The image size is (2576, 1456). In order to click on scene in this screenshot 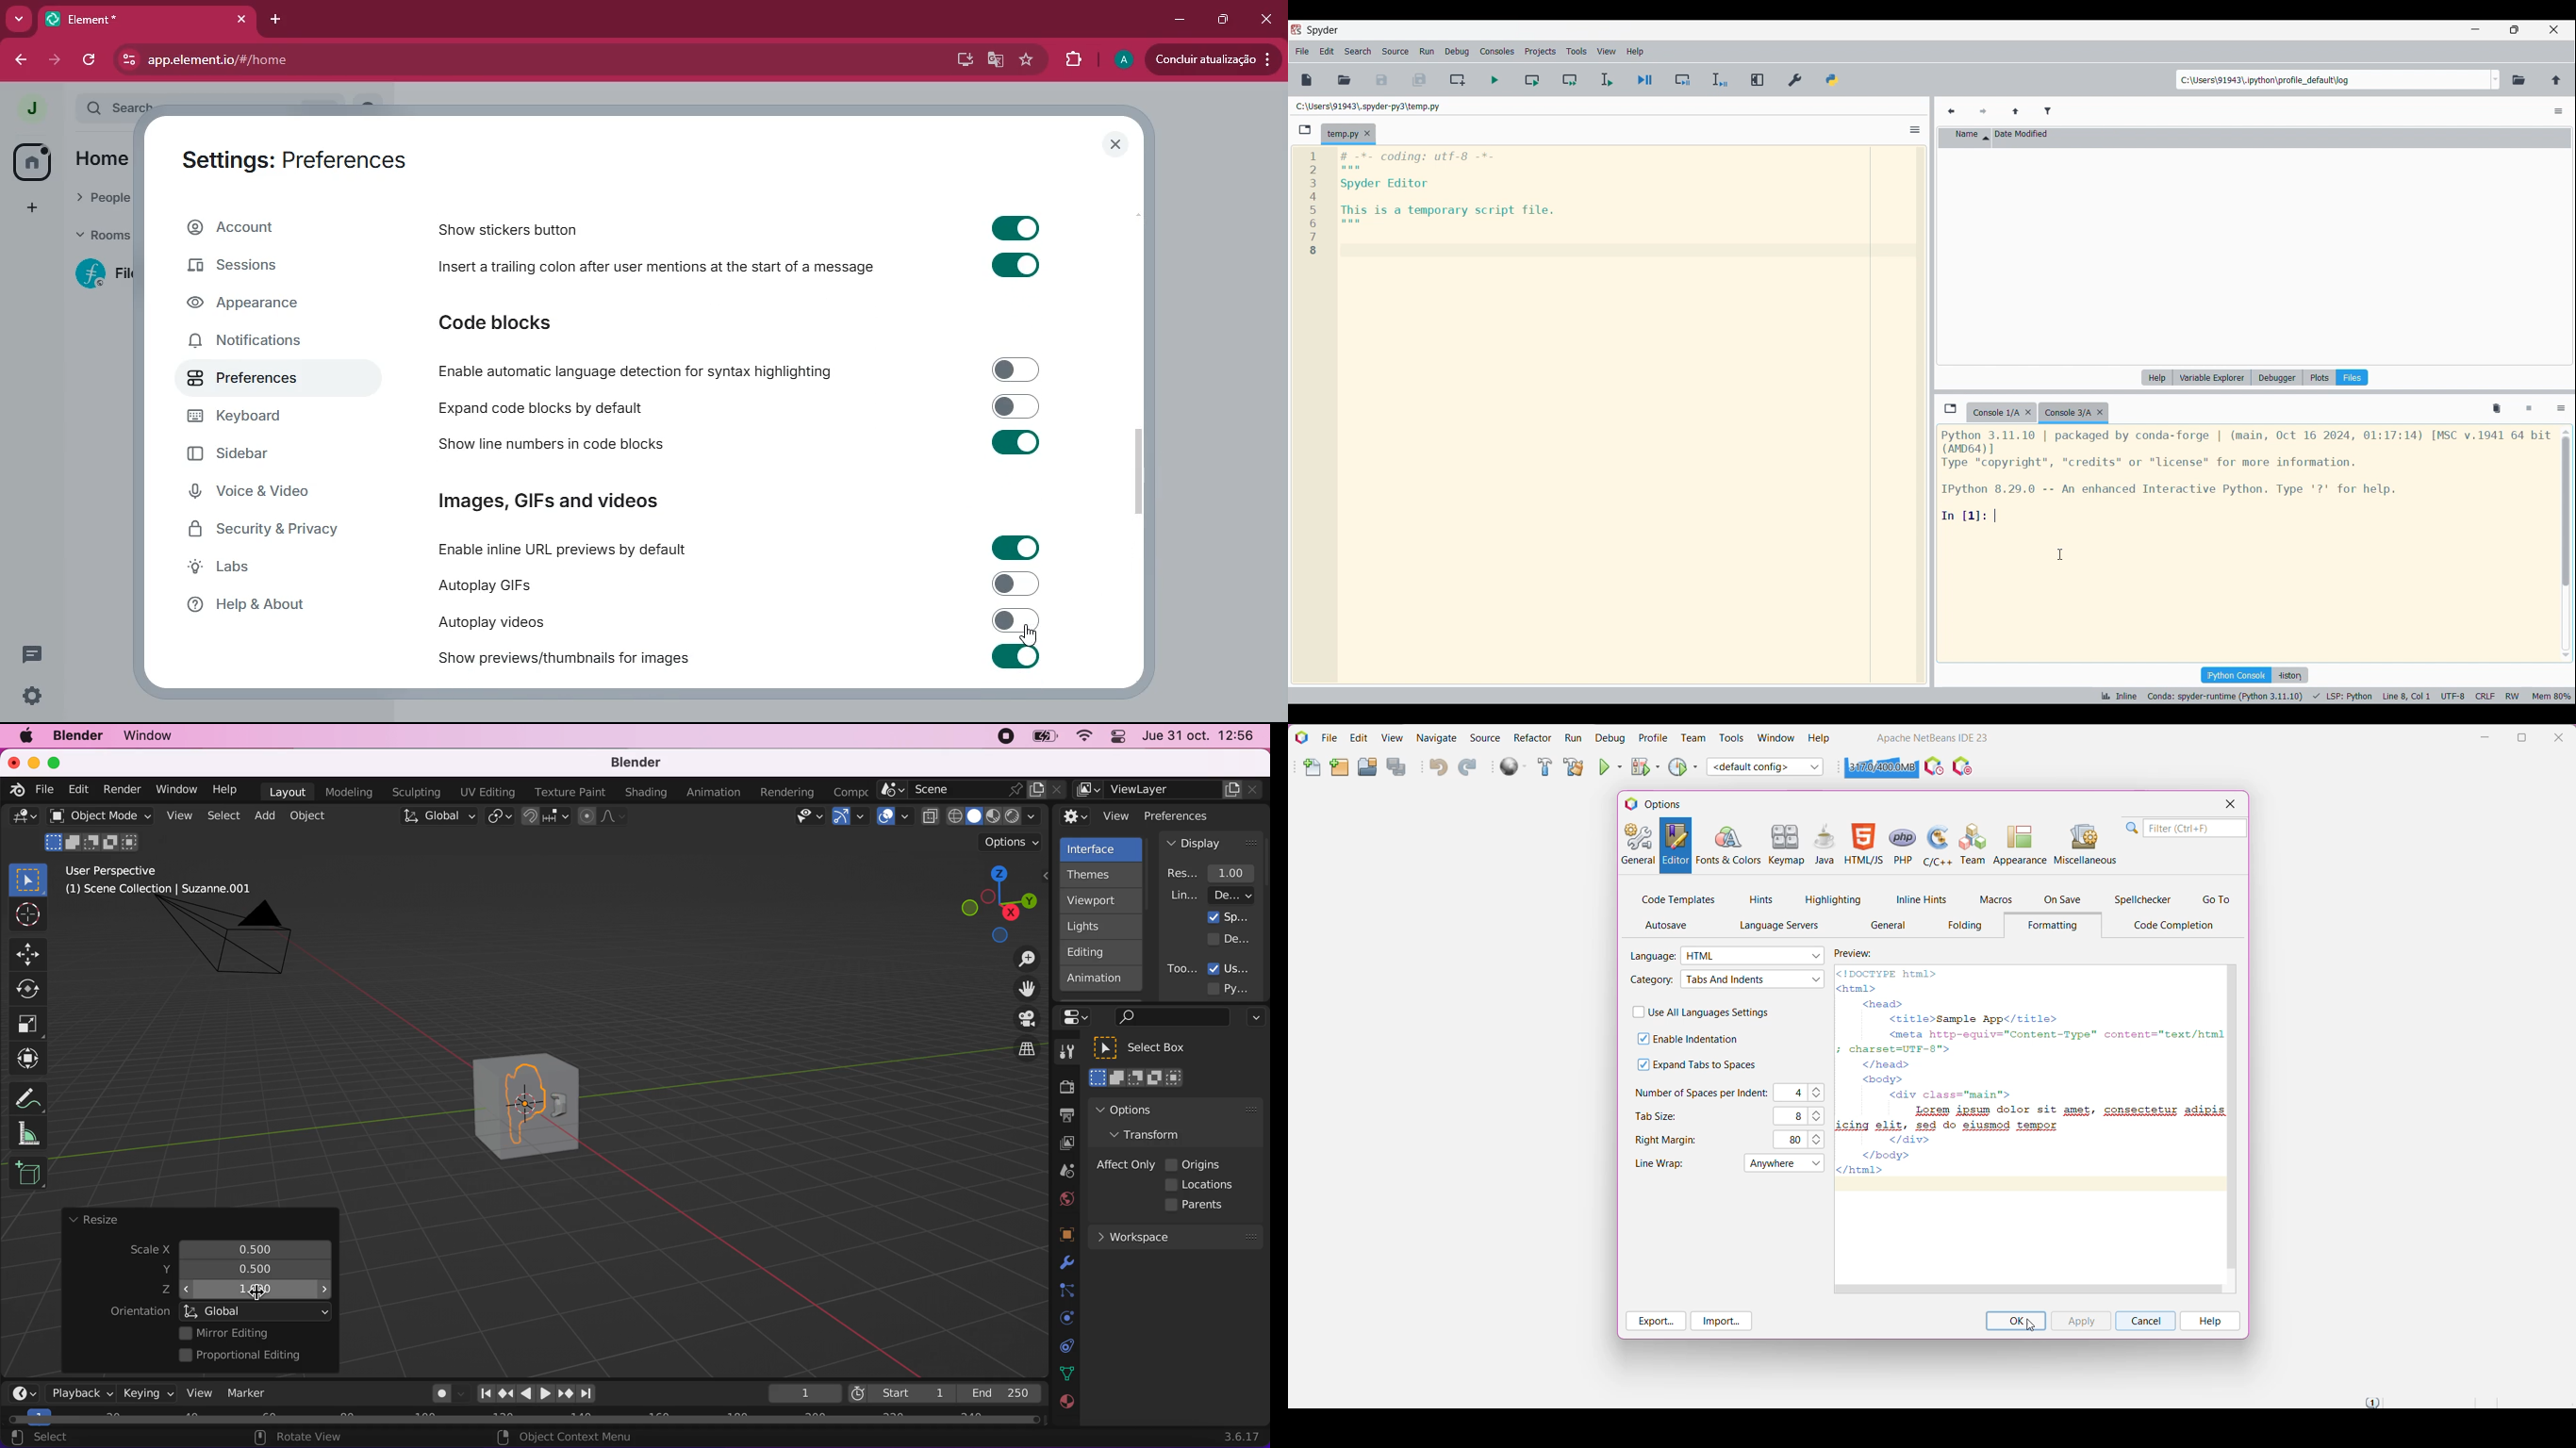, I will do `click(972, 790)`.